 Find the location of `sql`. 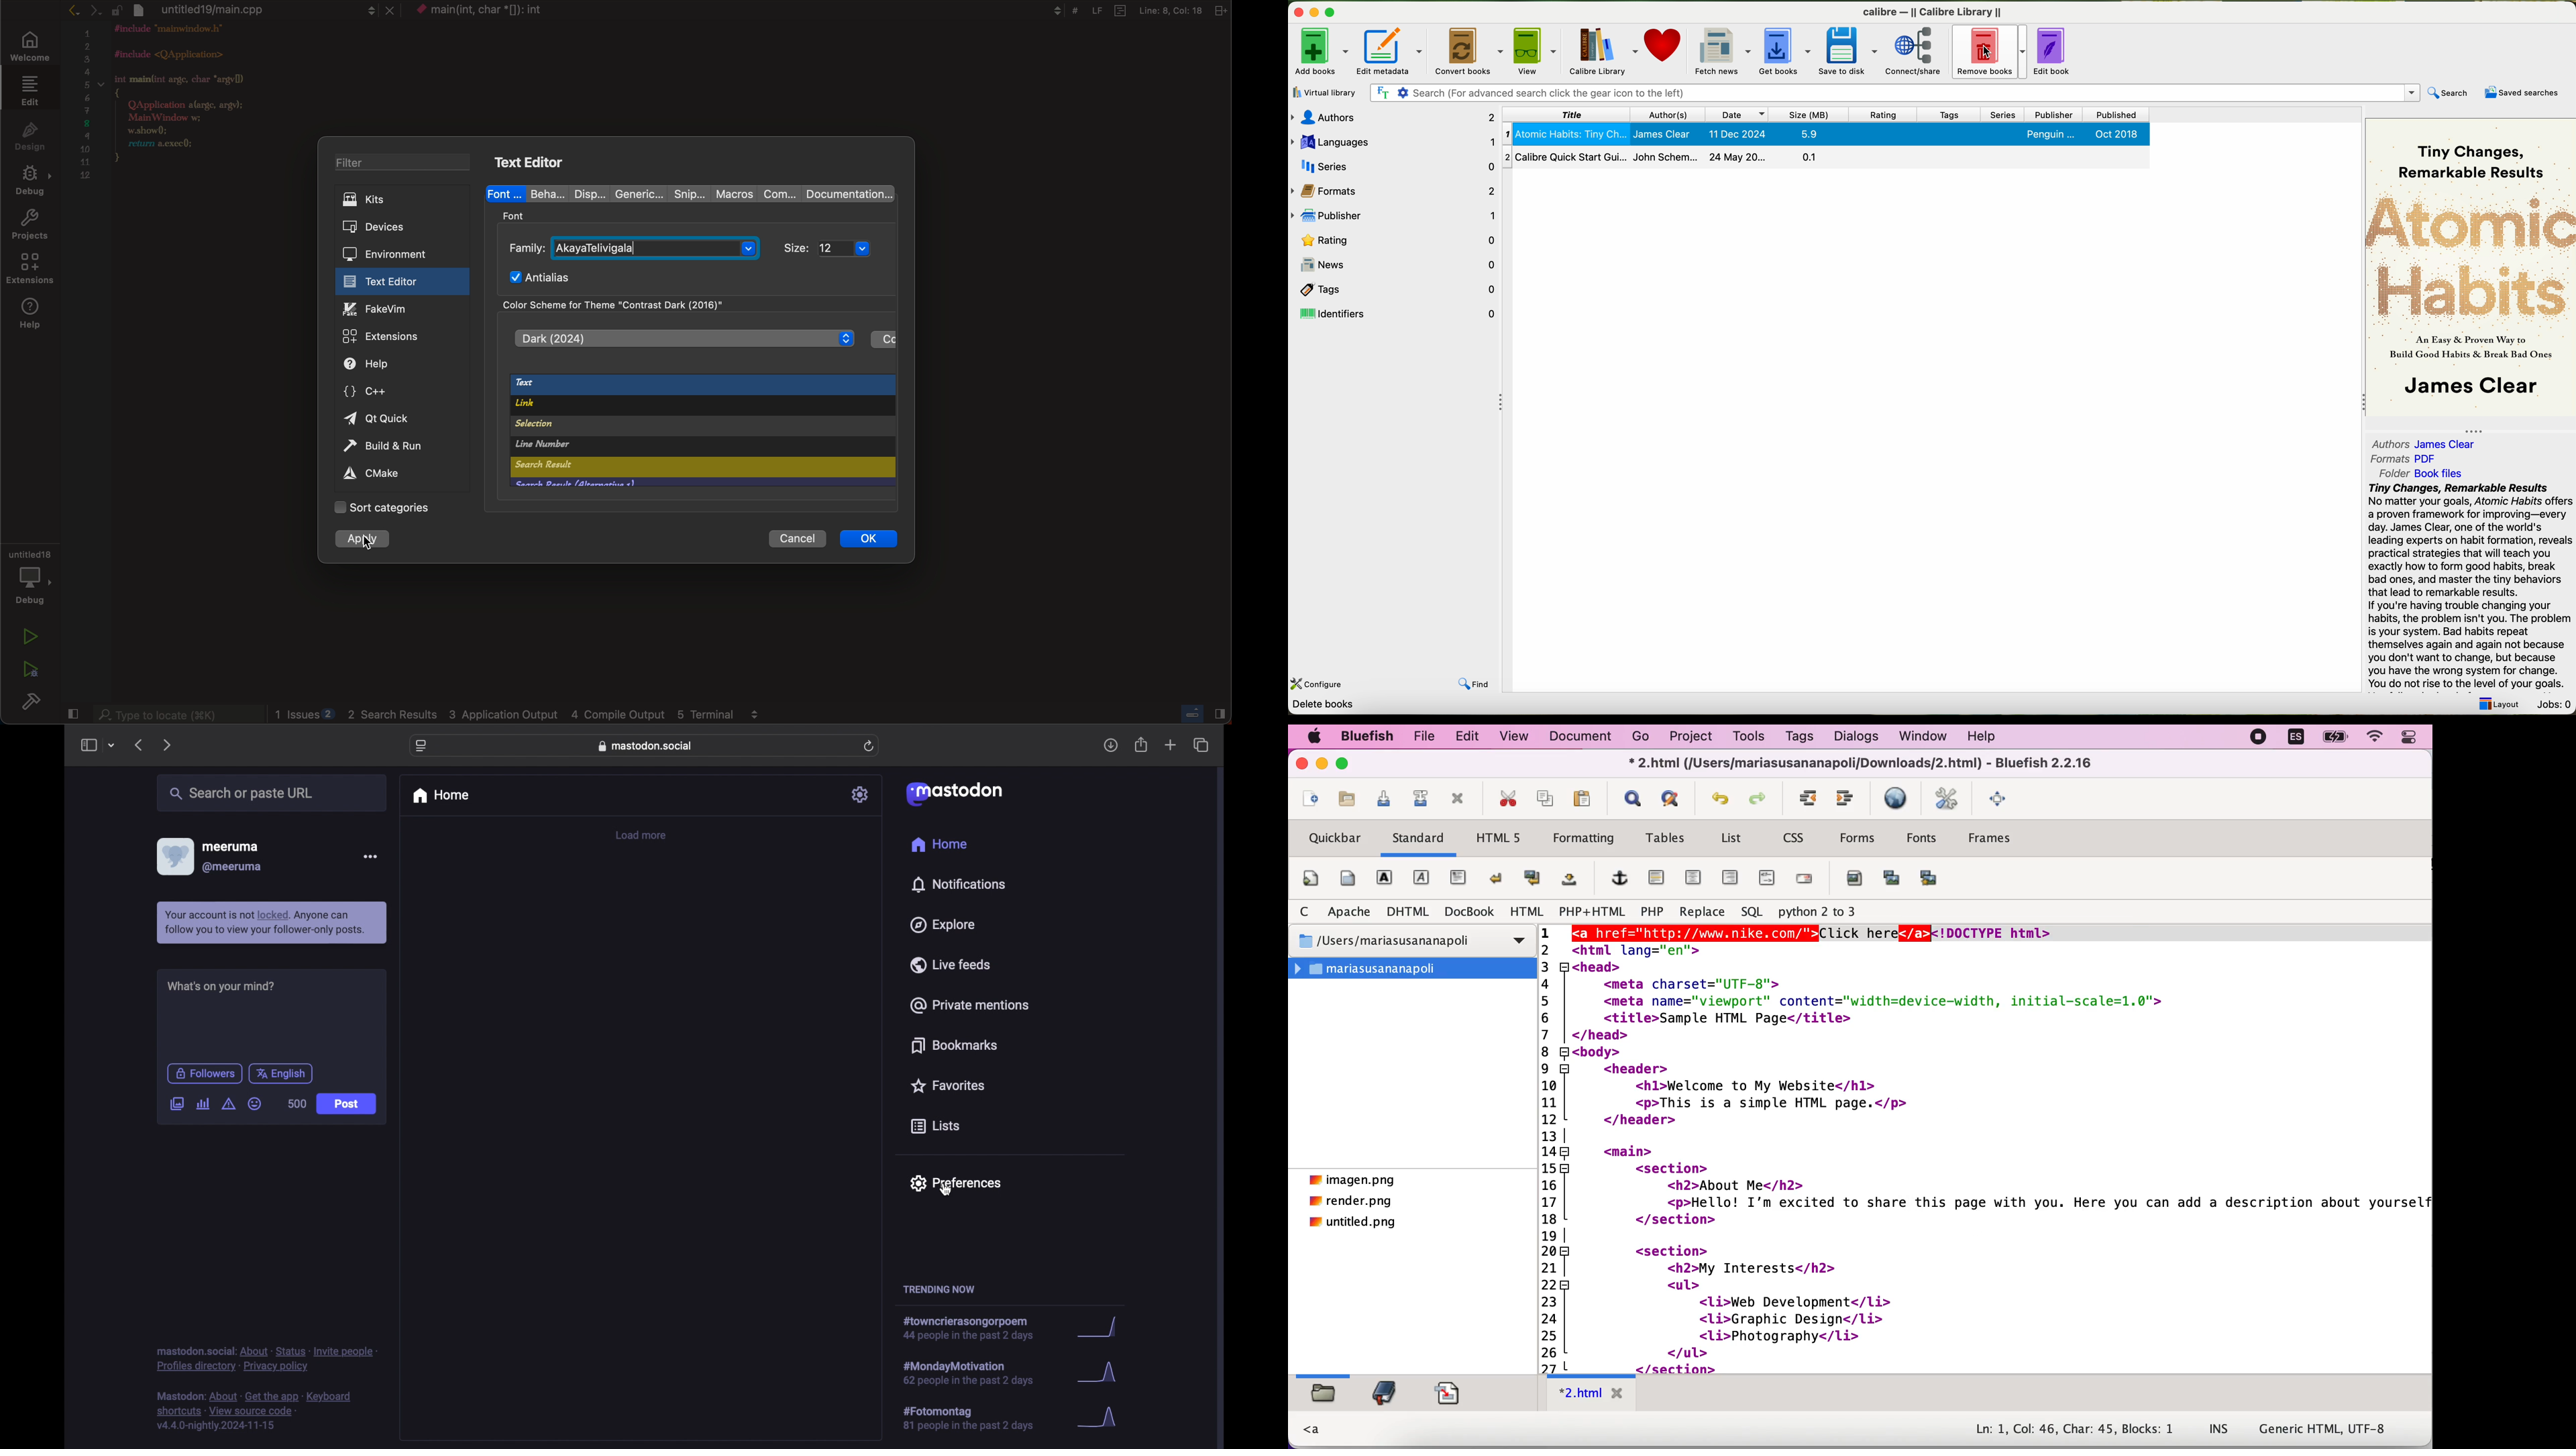

sql is located at coordinates (1749, 913).